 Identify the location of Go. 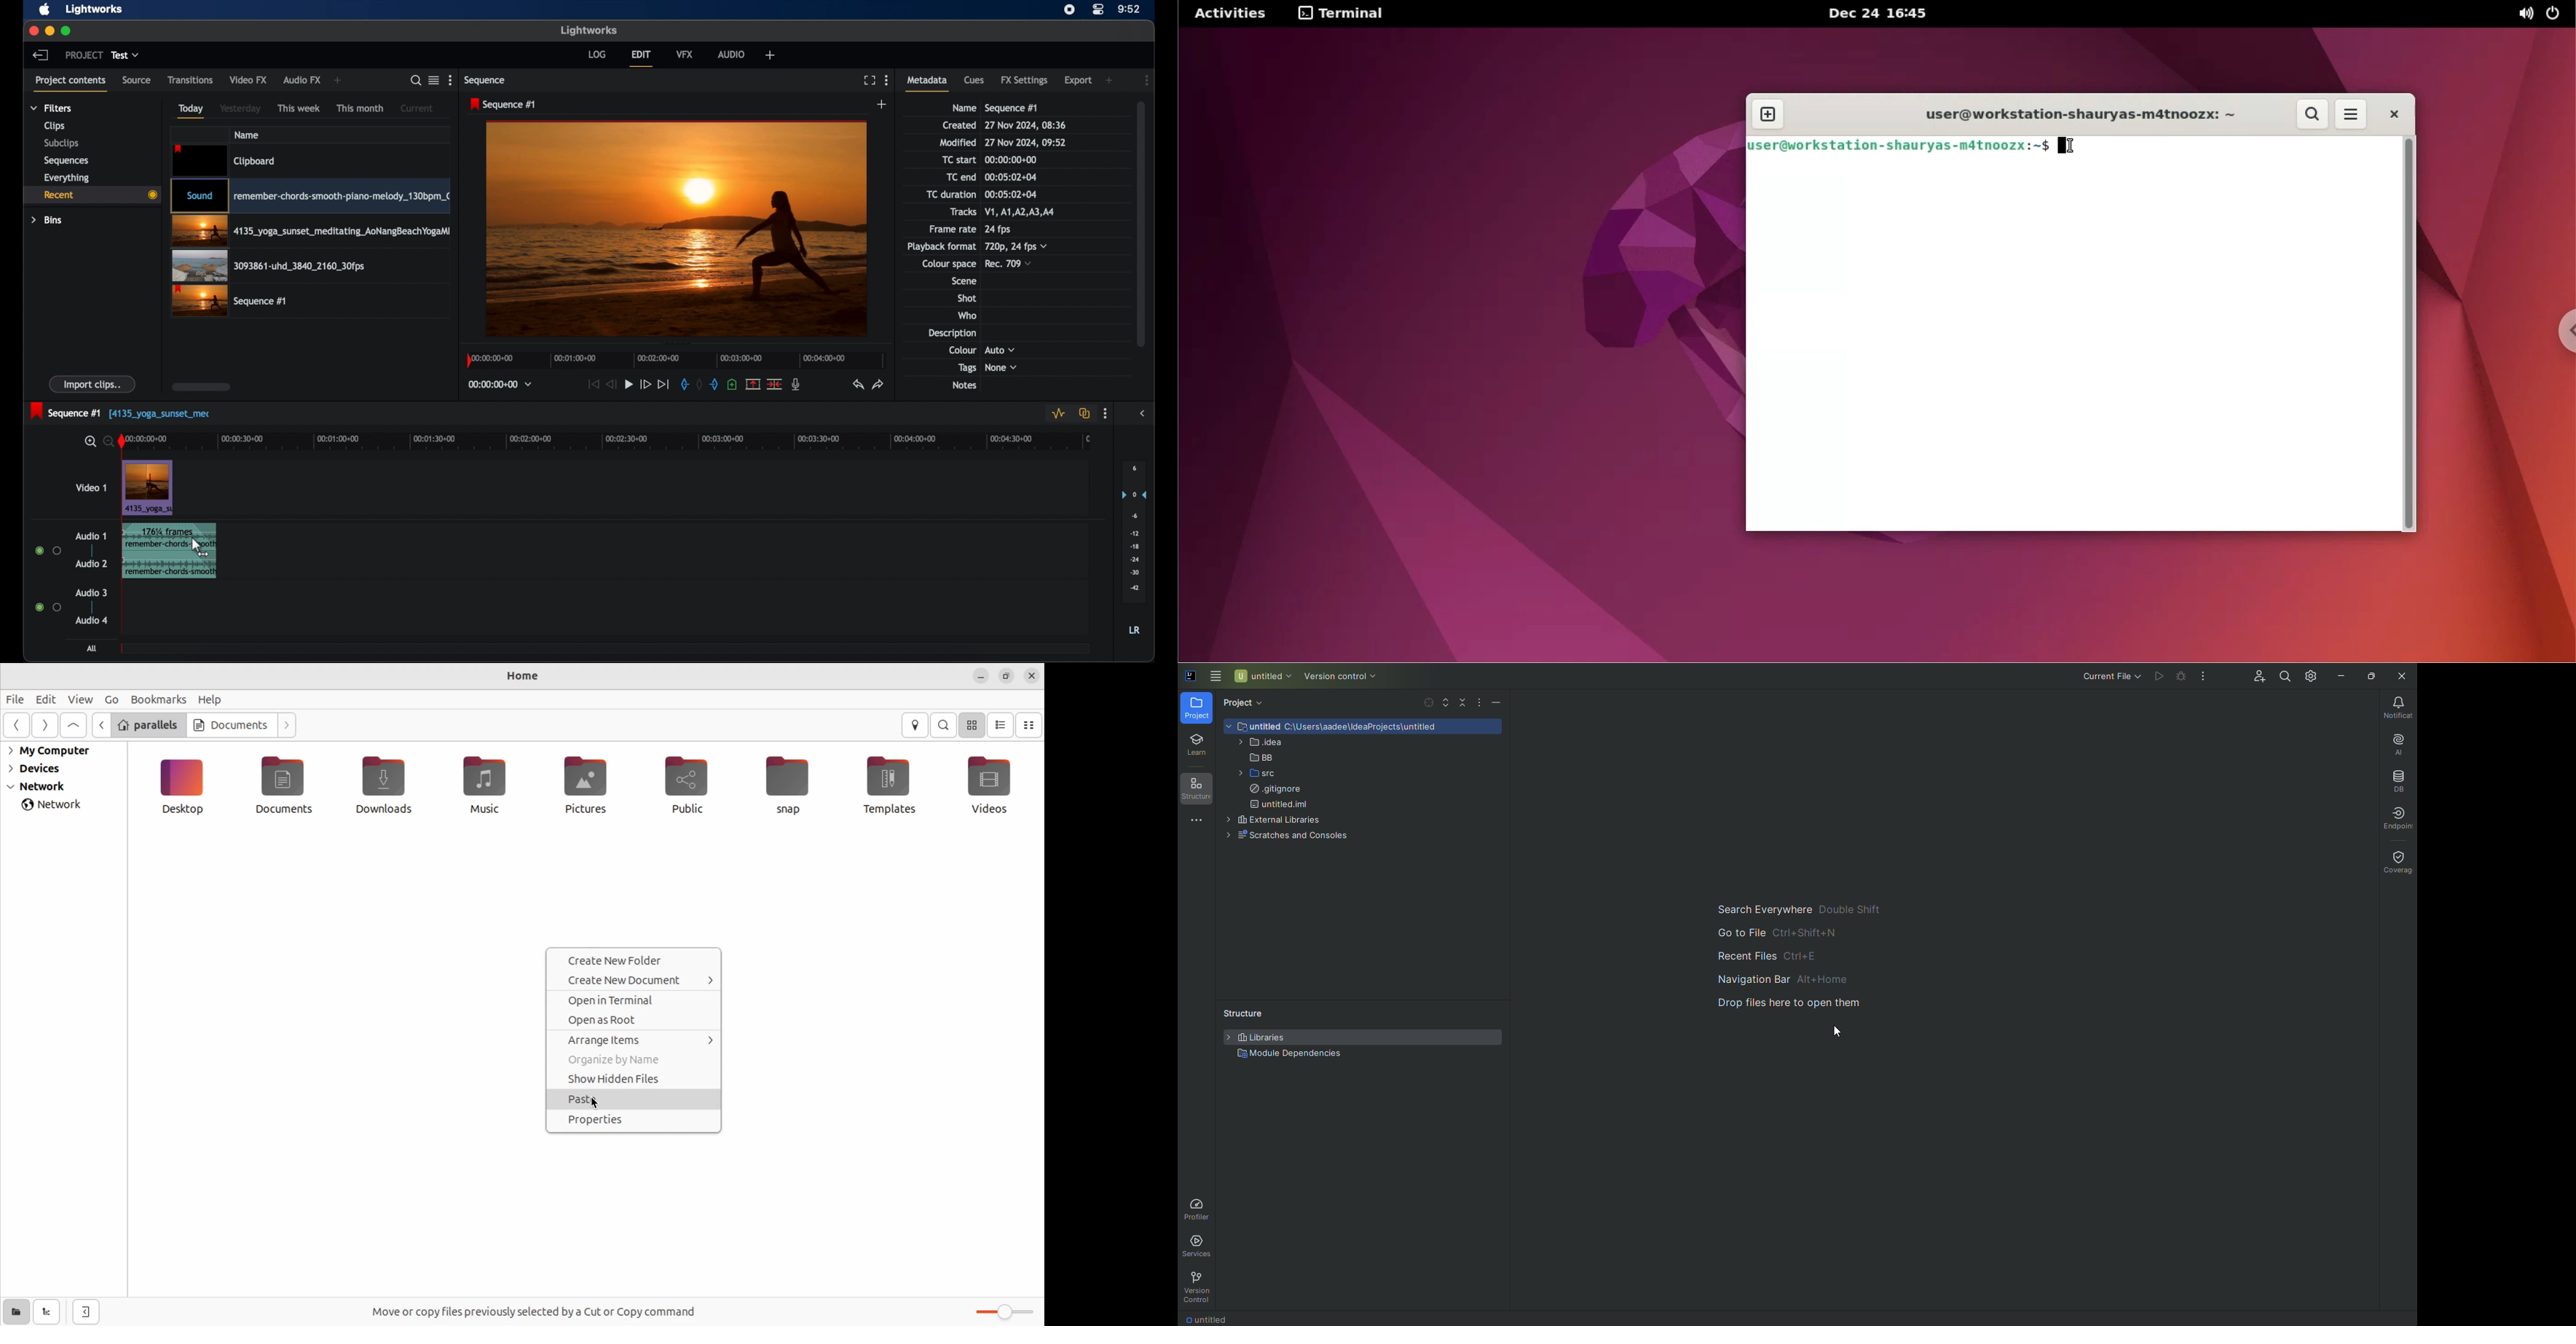
(110, 699).